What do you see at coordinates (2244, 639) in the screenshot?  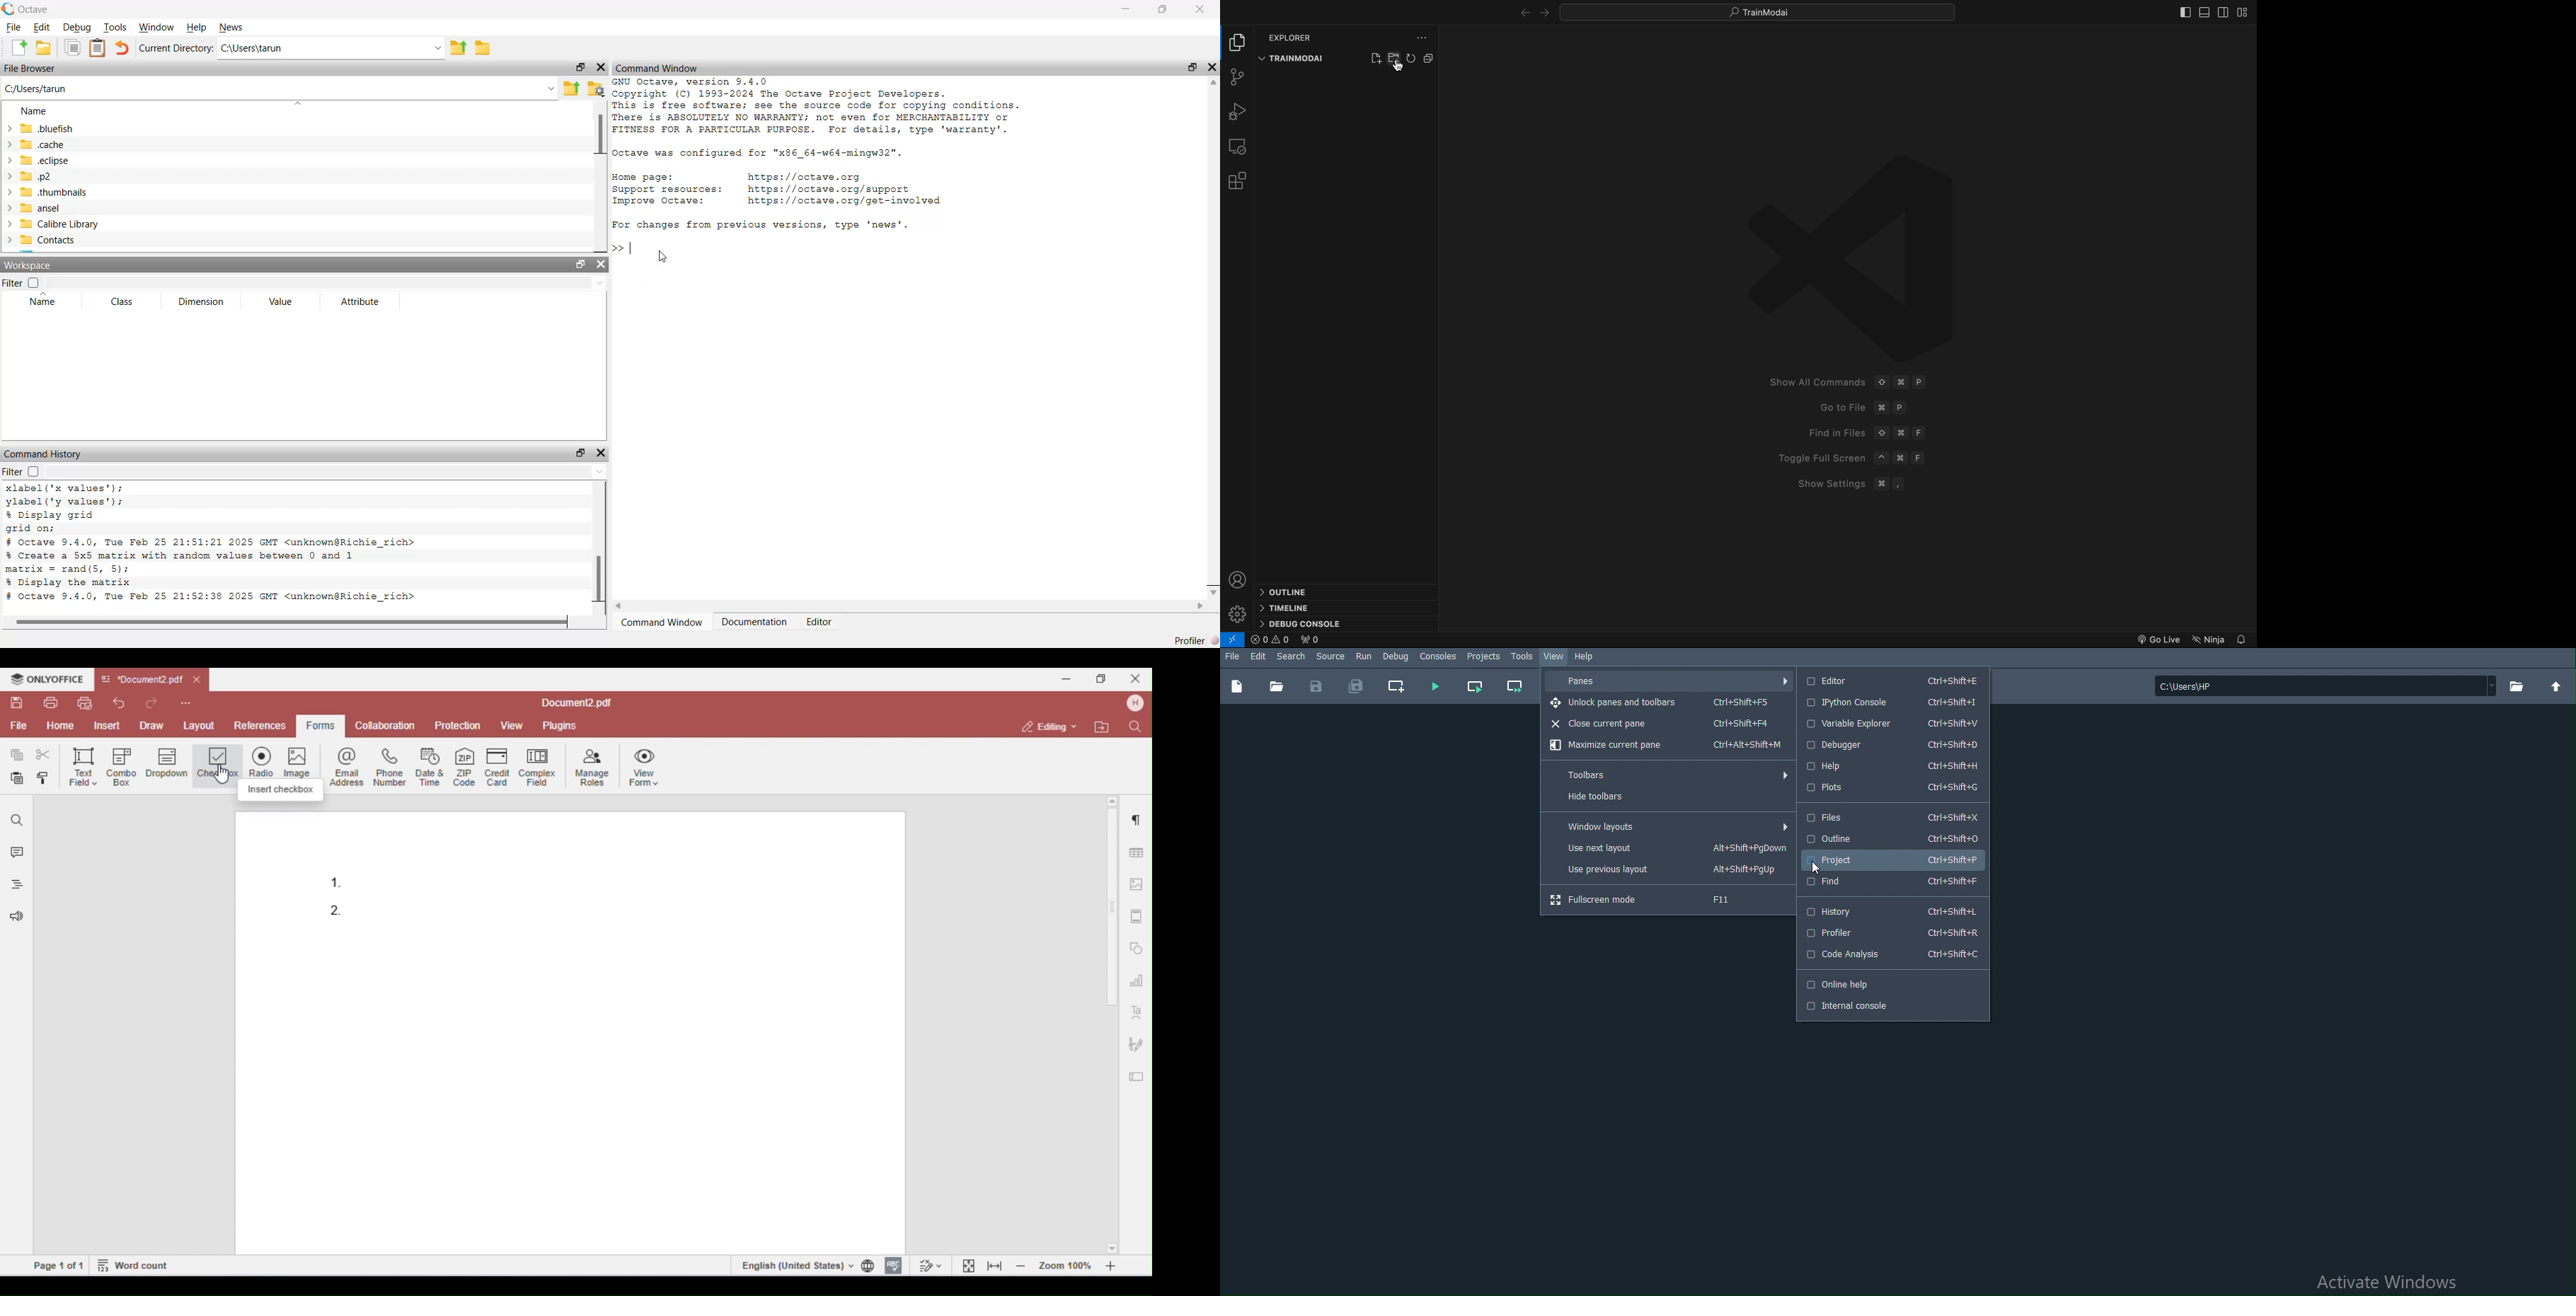 I see `notification` at bounding box center [2244, 639].